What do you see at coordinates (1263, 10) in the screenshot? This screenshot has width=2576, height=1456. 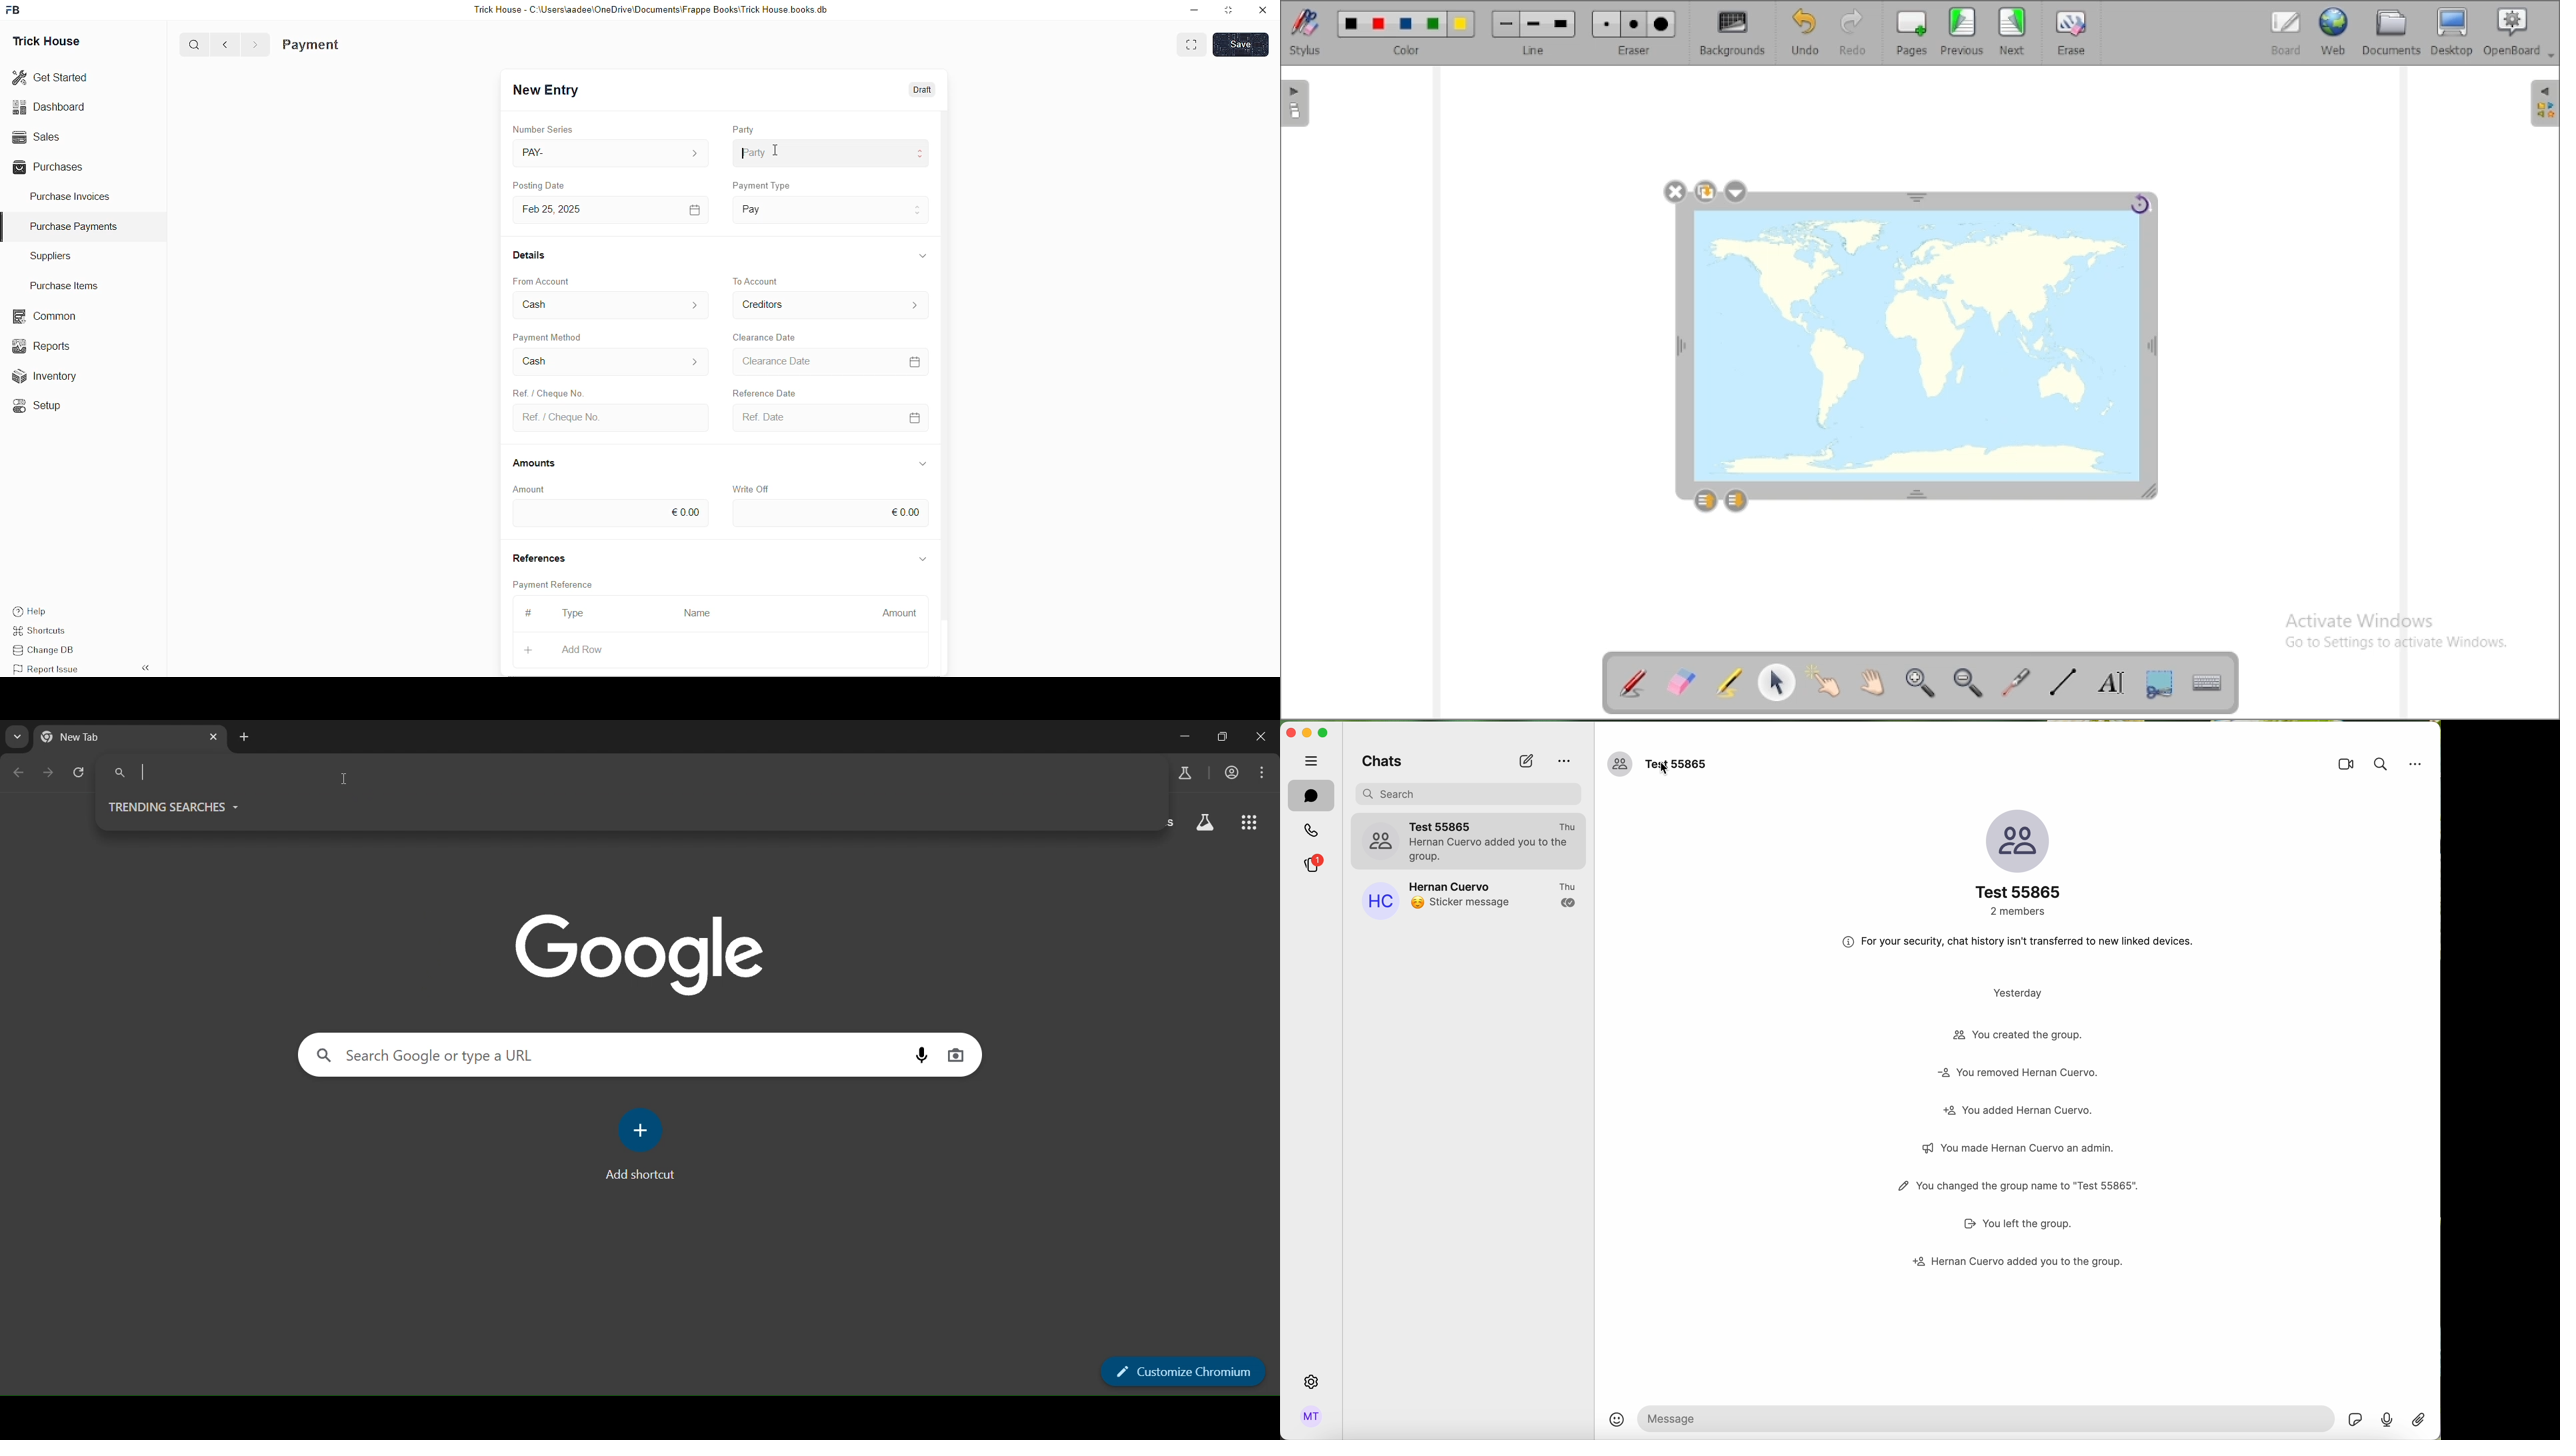 I see `close` at bounding box center [1263, 10].